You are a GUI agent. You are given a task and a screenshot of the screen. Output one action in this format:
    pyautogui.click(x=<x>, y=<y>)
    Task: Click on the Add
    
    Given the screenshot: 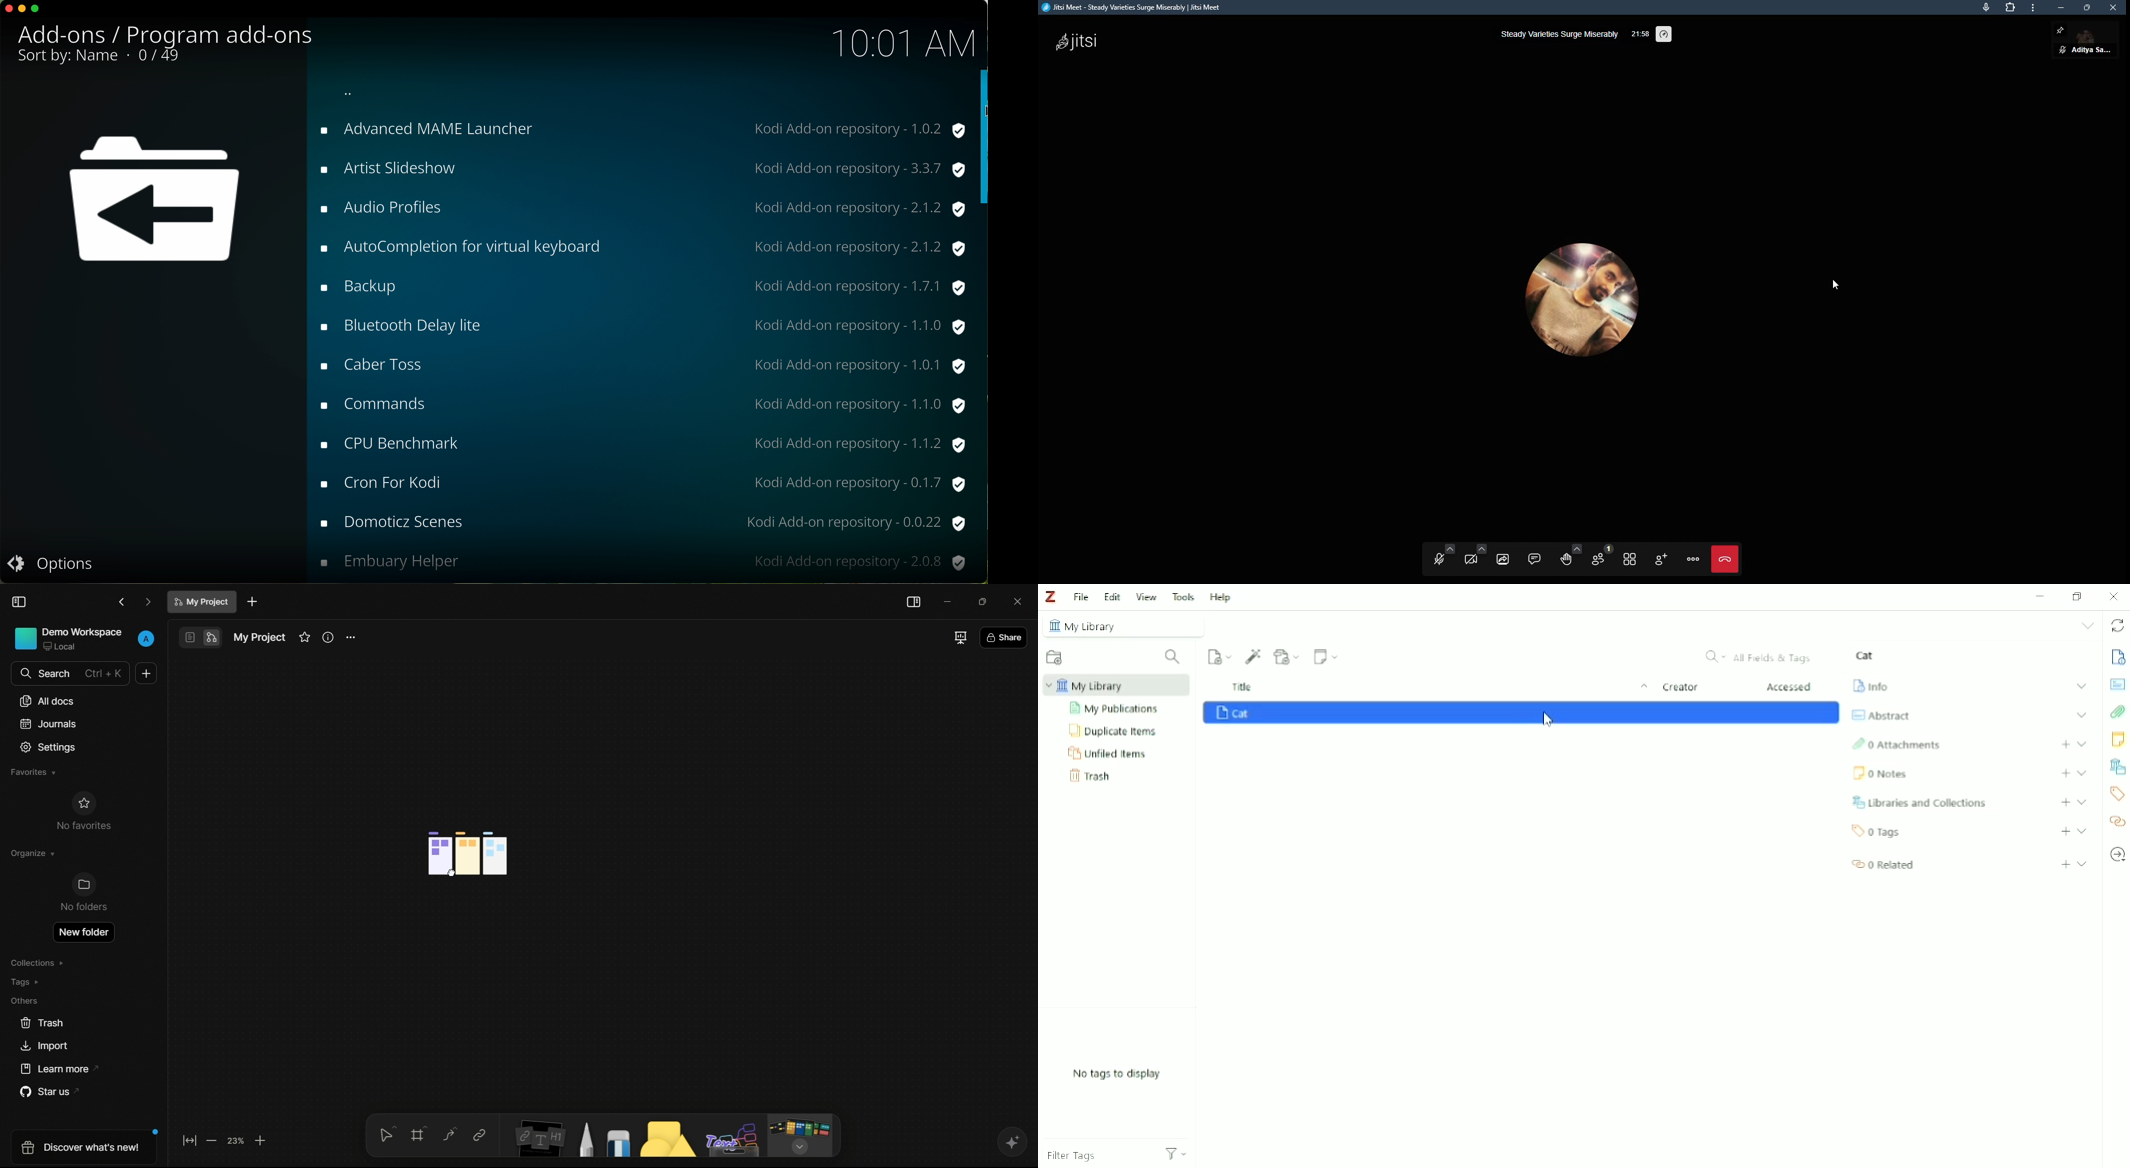 What is the action you would take?
    pyautogui.click(x=2066, y=865)
    